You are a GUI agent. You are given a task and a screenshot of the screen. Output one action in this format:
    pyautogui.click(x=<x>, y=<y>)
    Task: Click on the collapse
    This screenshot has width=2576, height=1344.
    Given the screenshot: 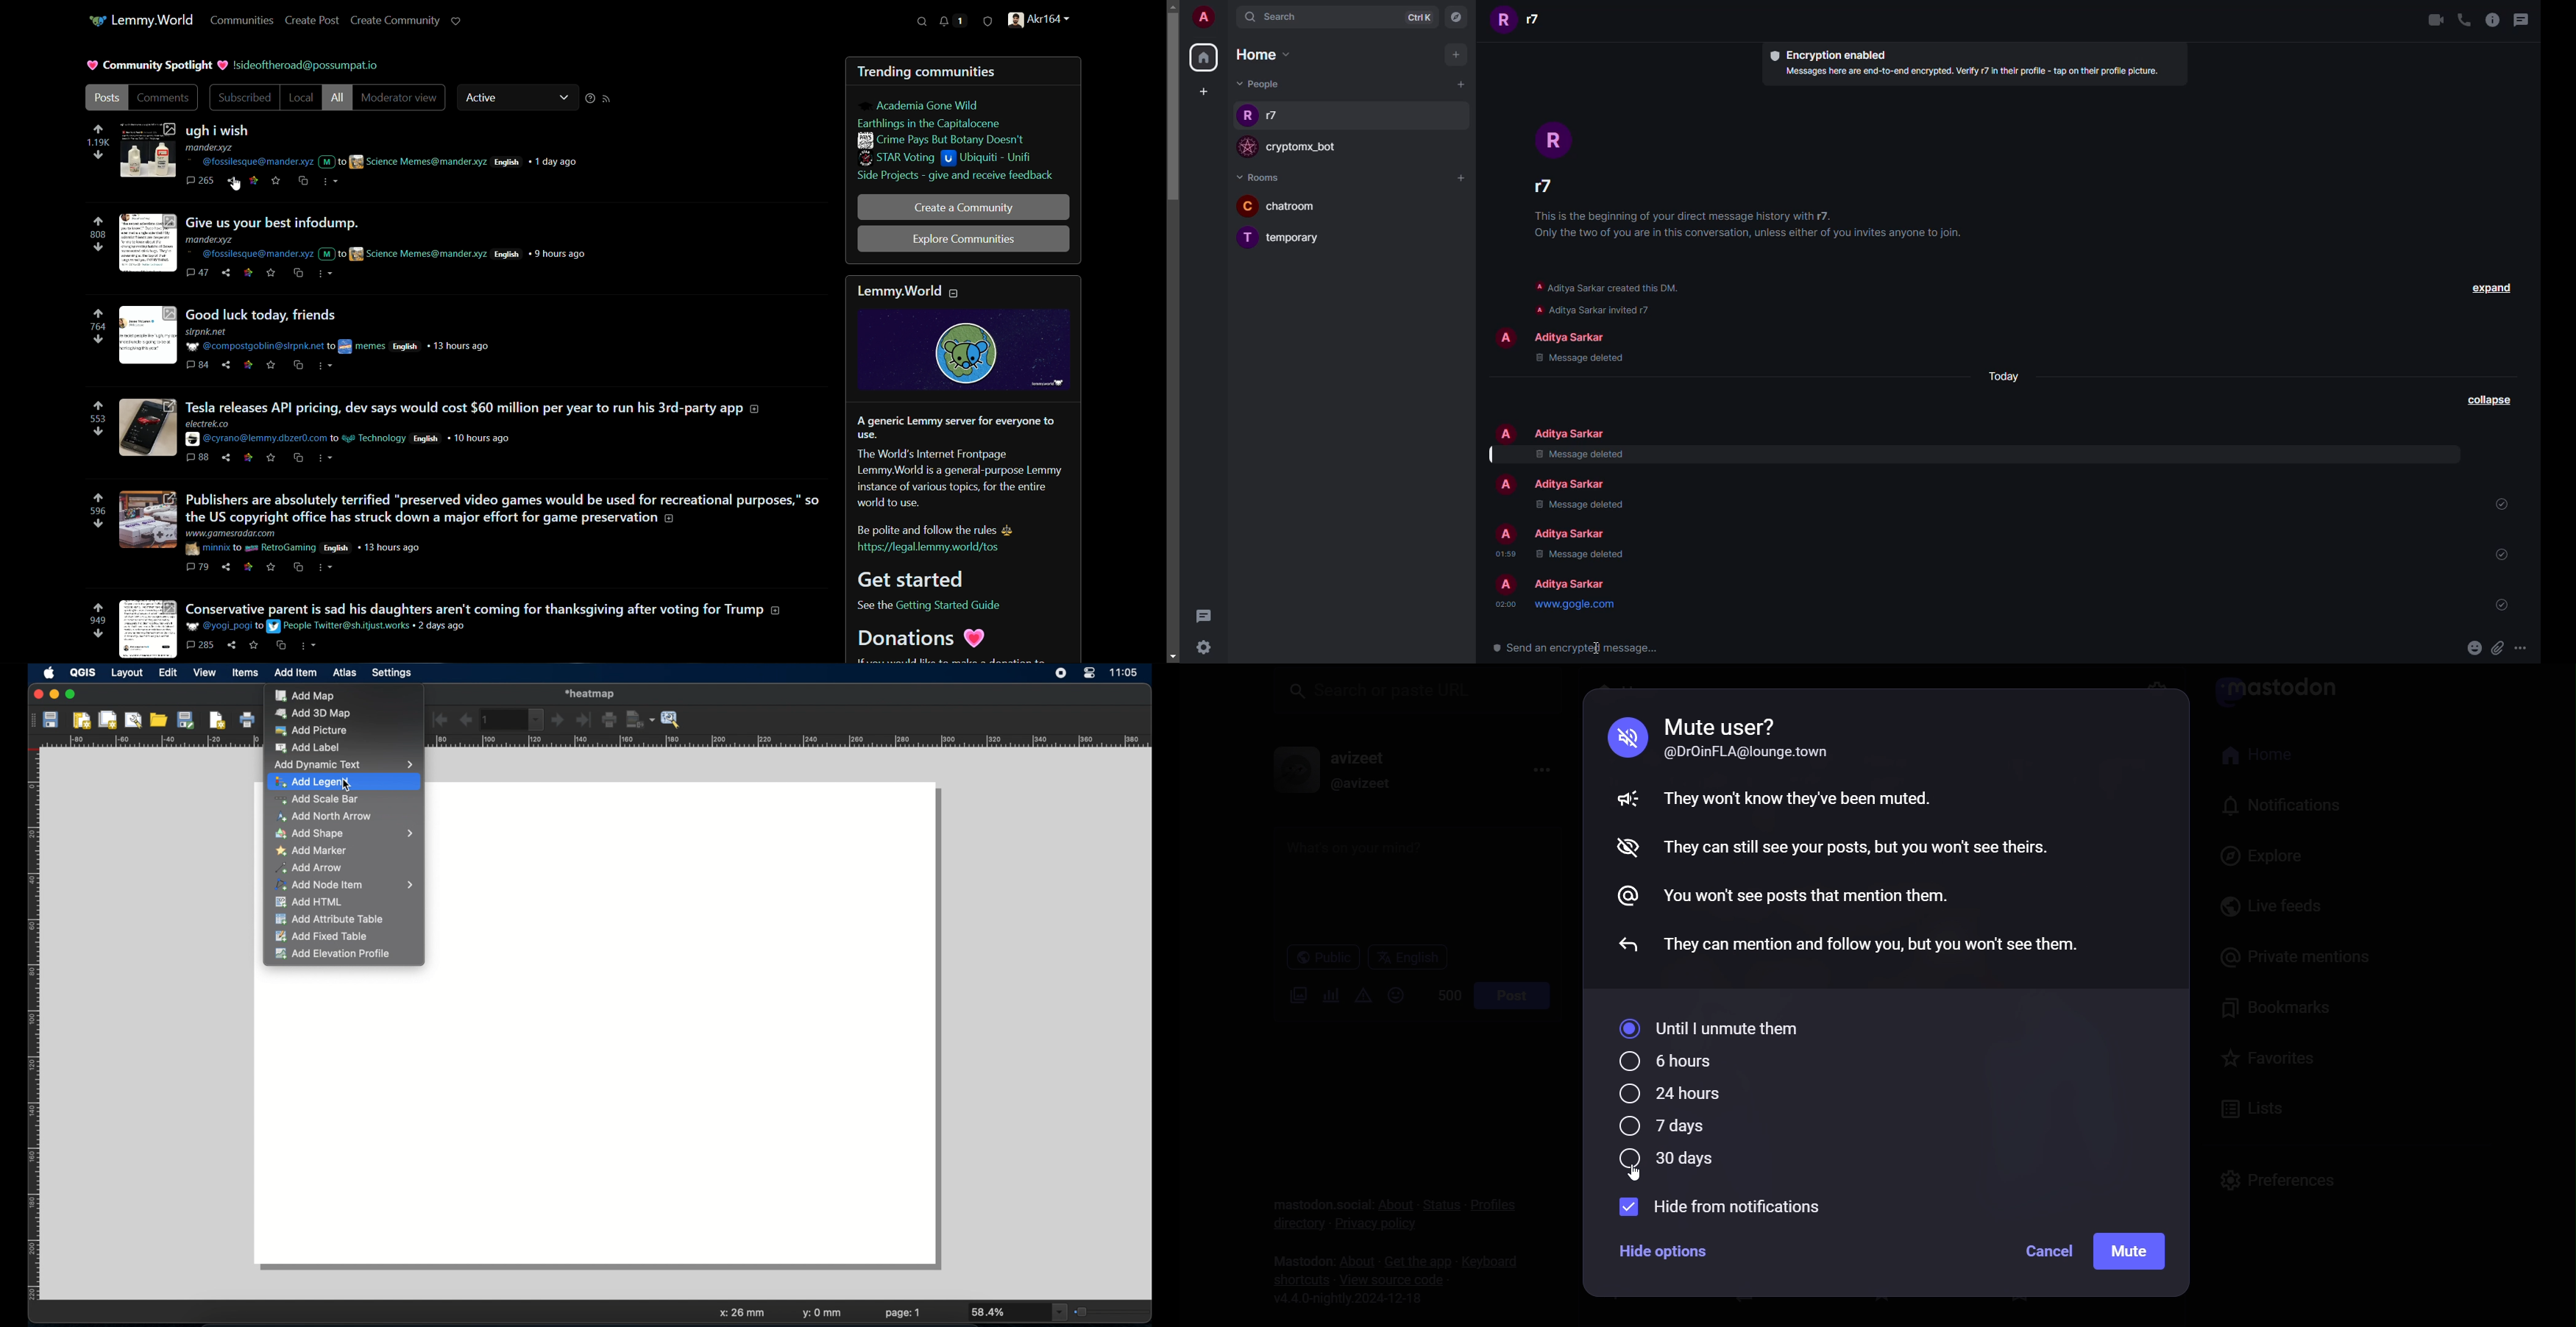 What is the action you would take?
    pyautogui.click(x=2484, y=401)
    